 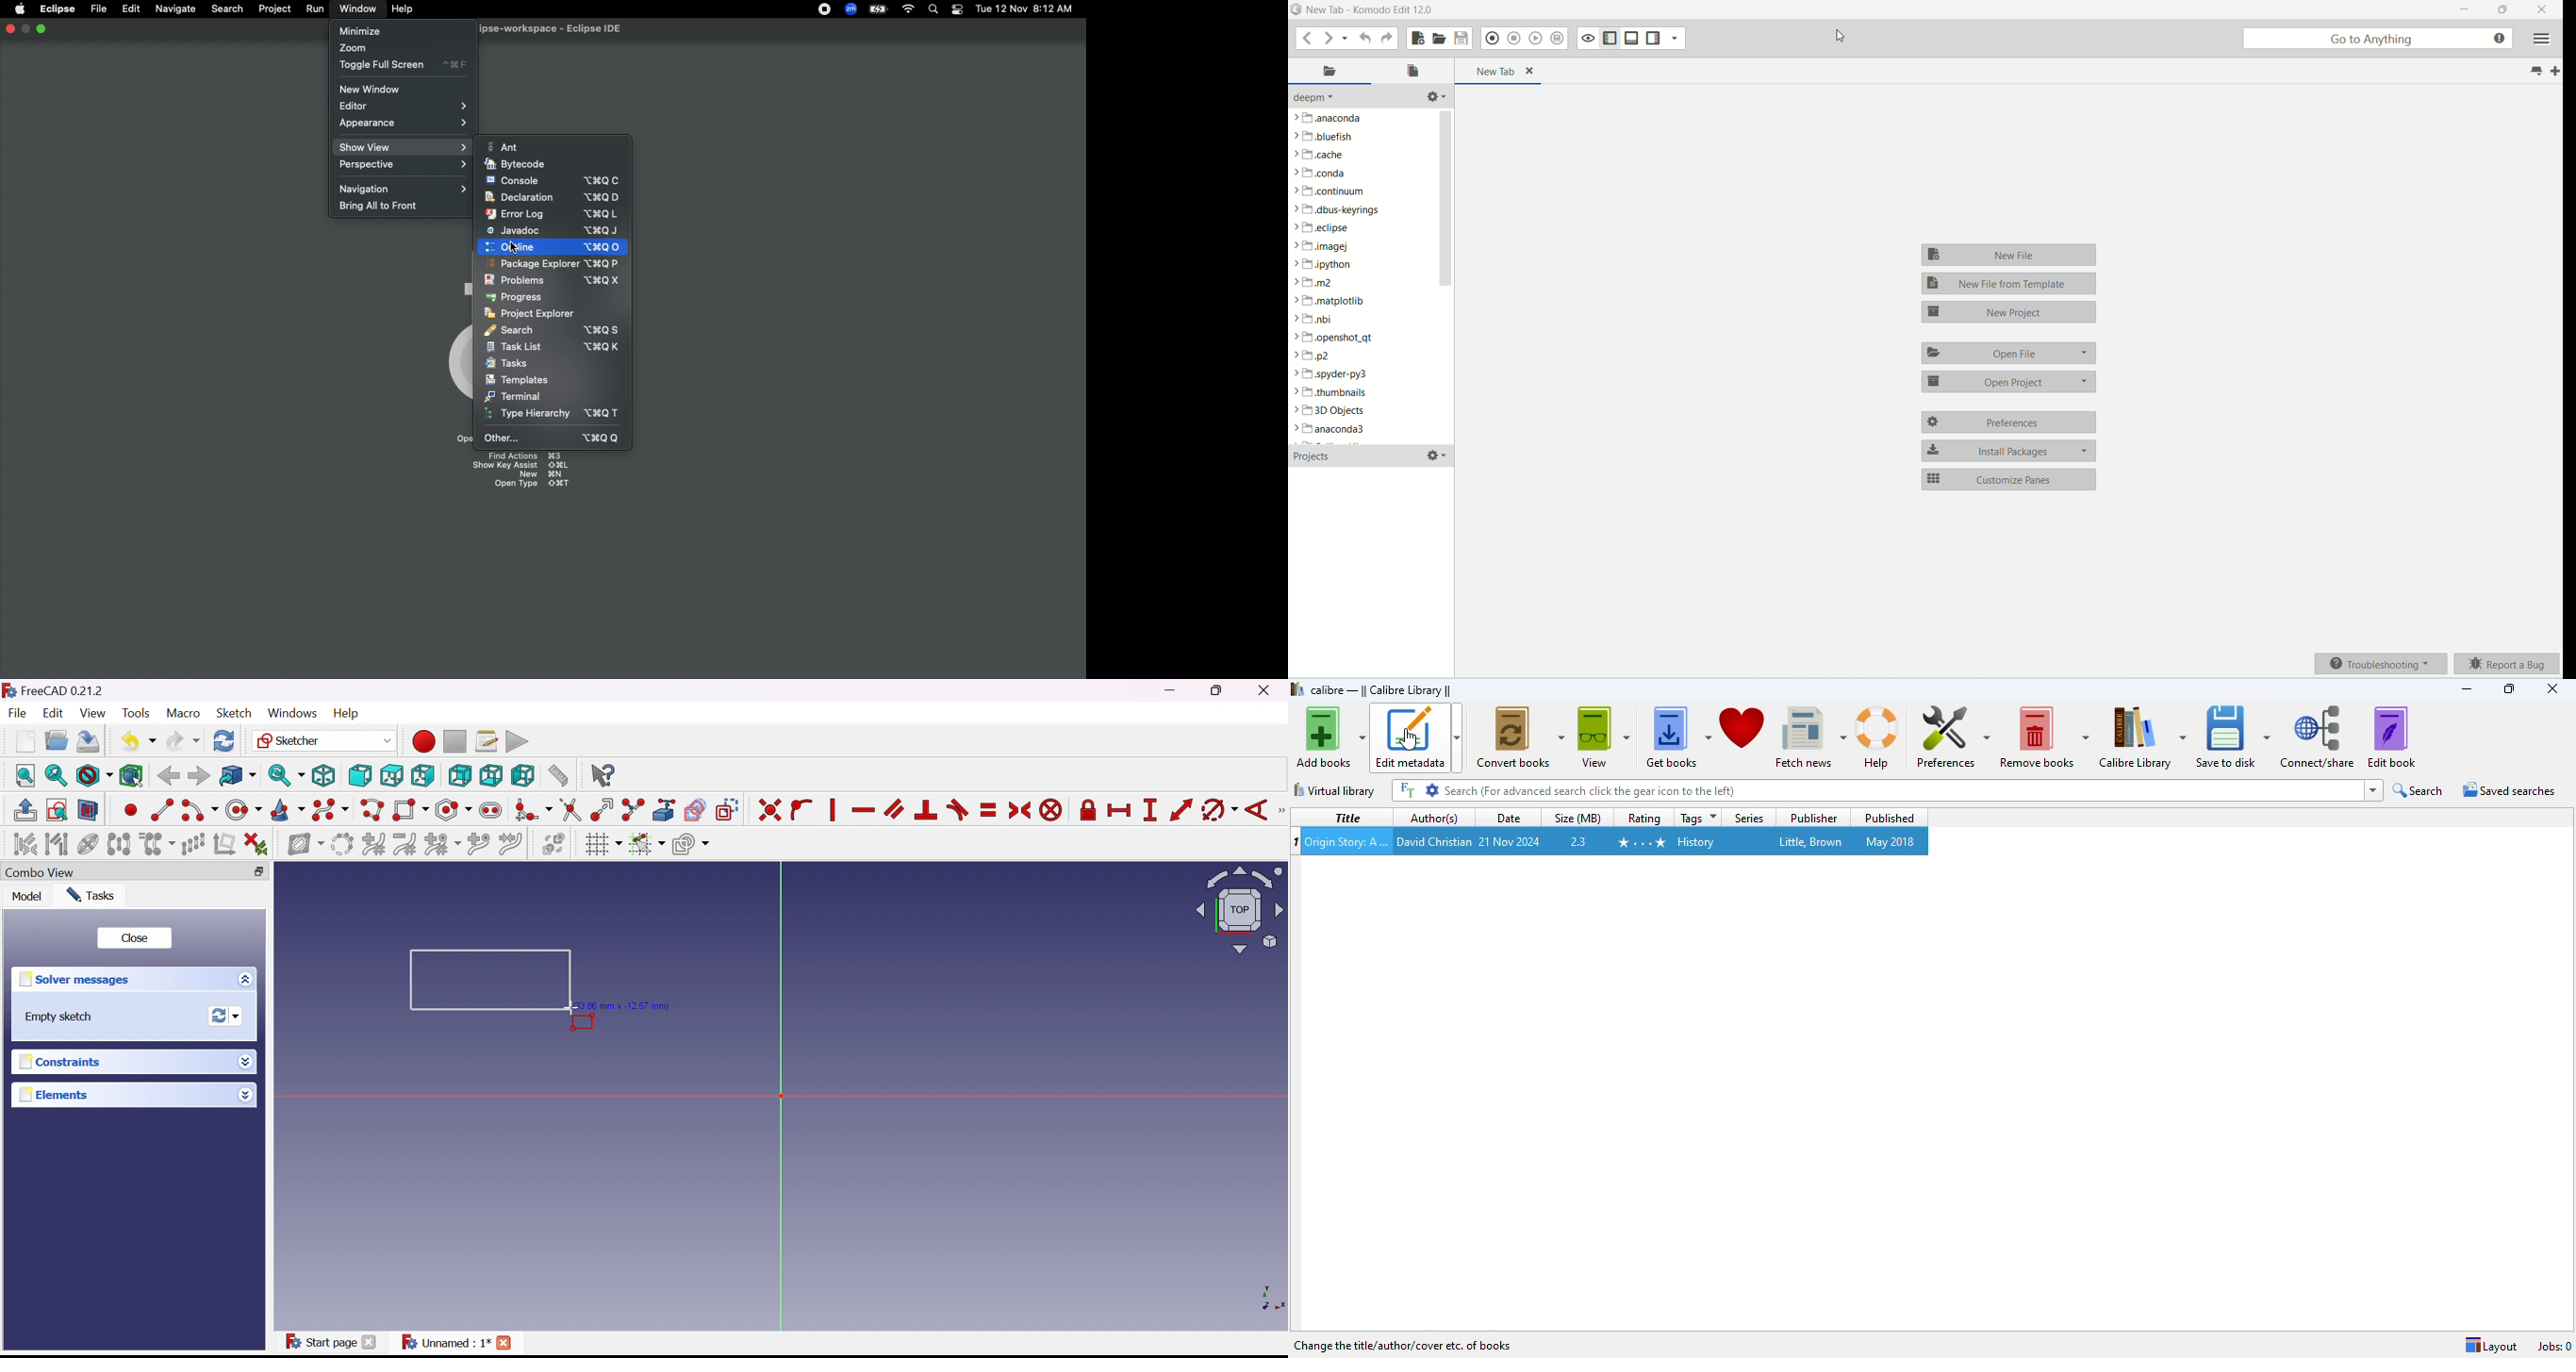 What do you see at coordinates (1118, 812) in the screenshot?
I see `Constrain horizontal distance` at bounding box center [1118, 812].